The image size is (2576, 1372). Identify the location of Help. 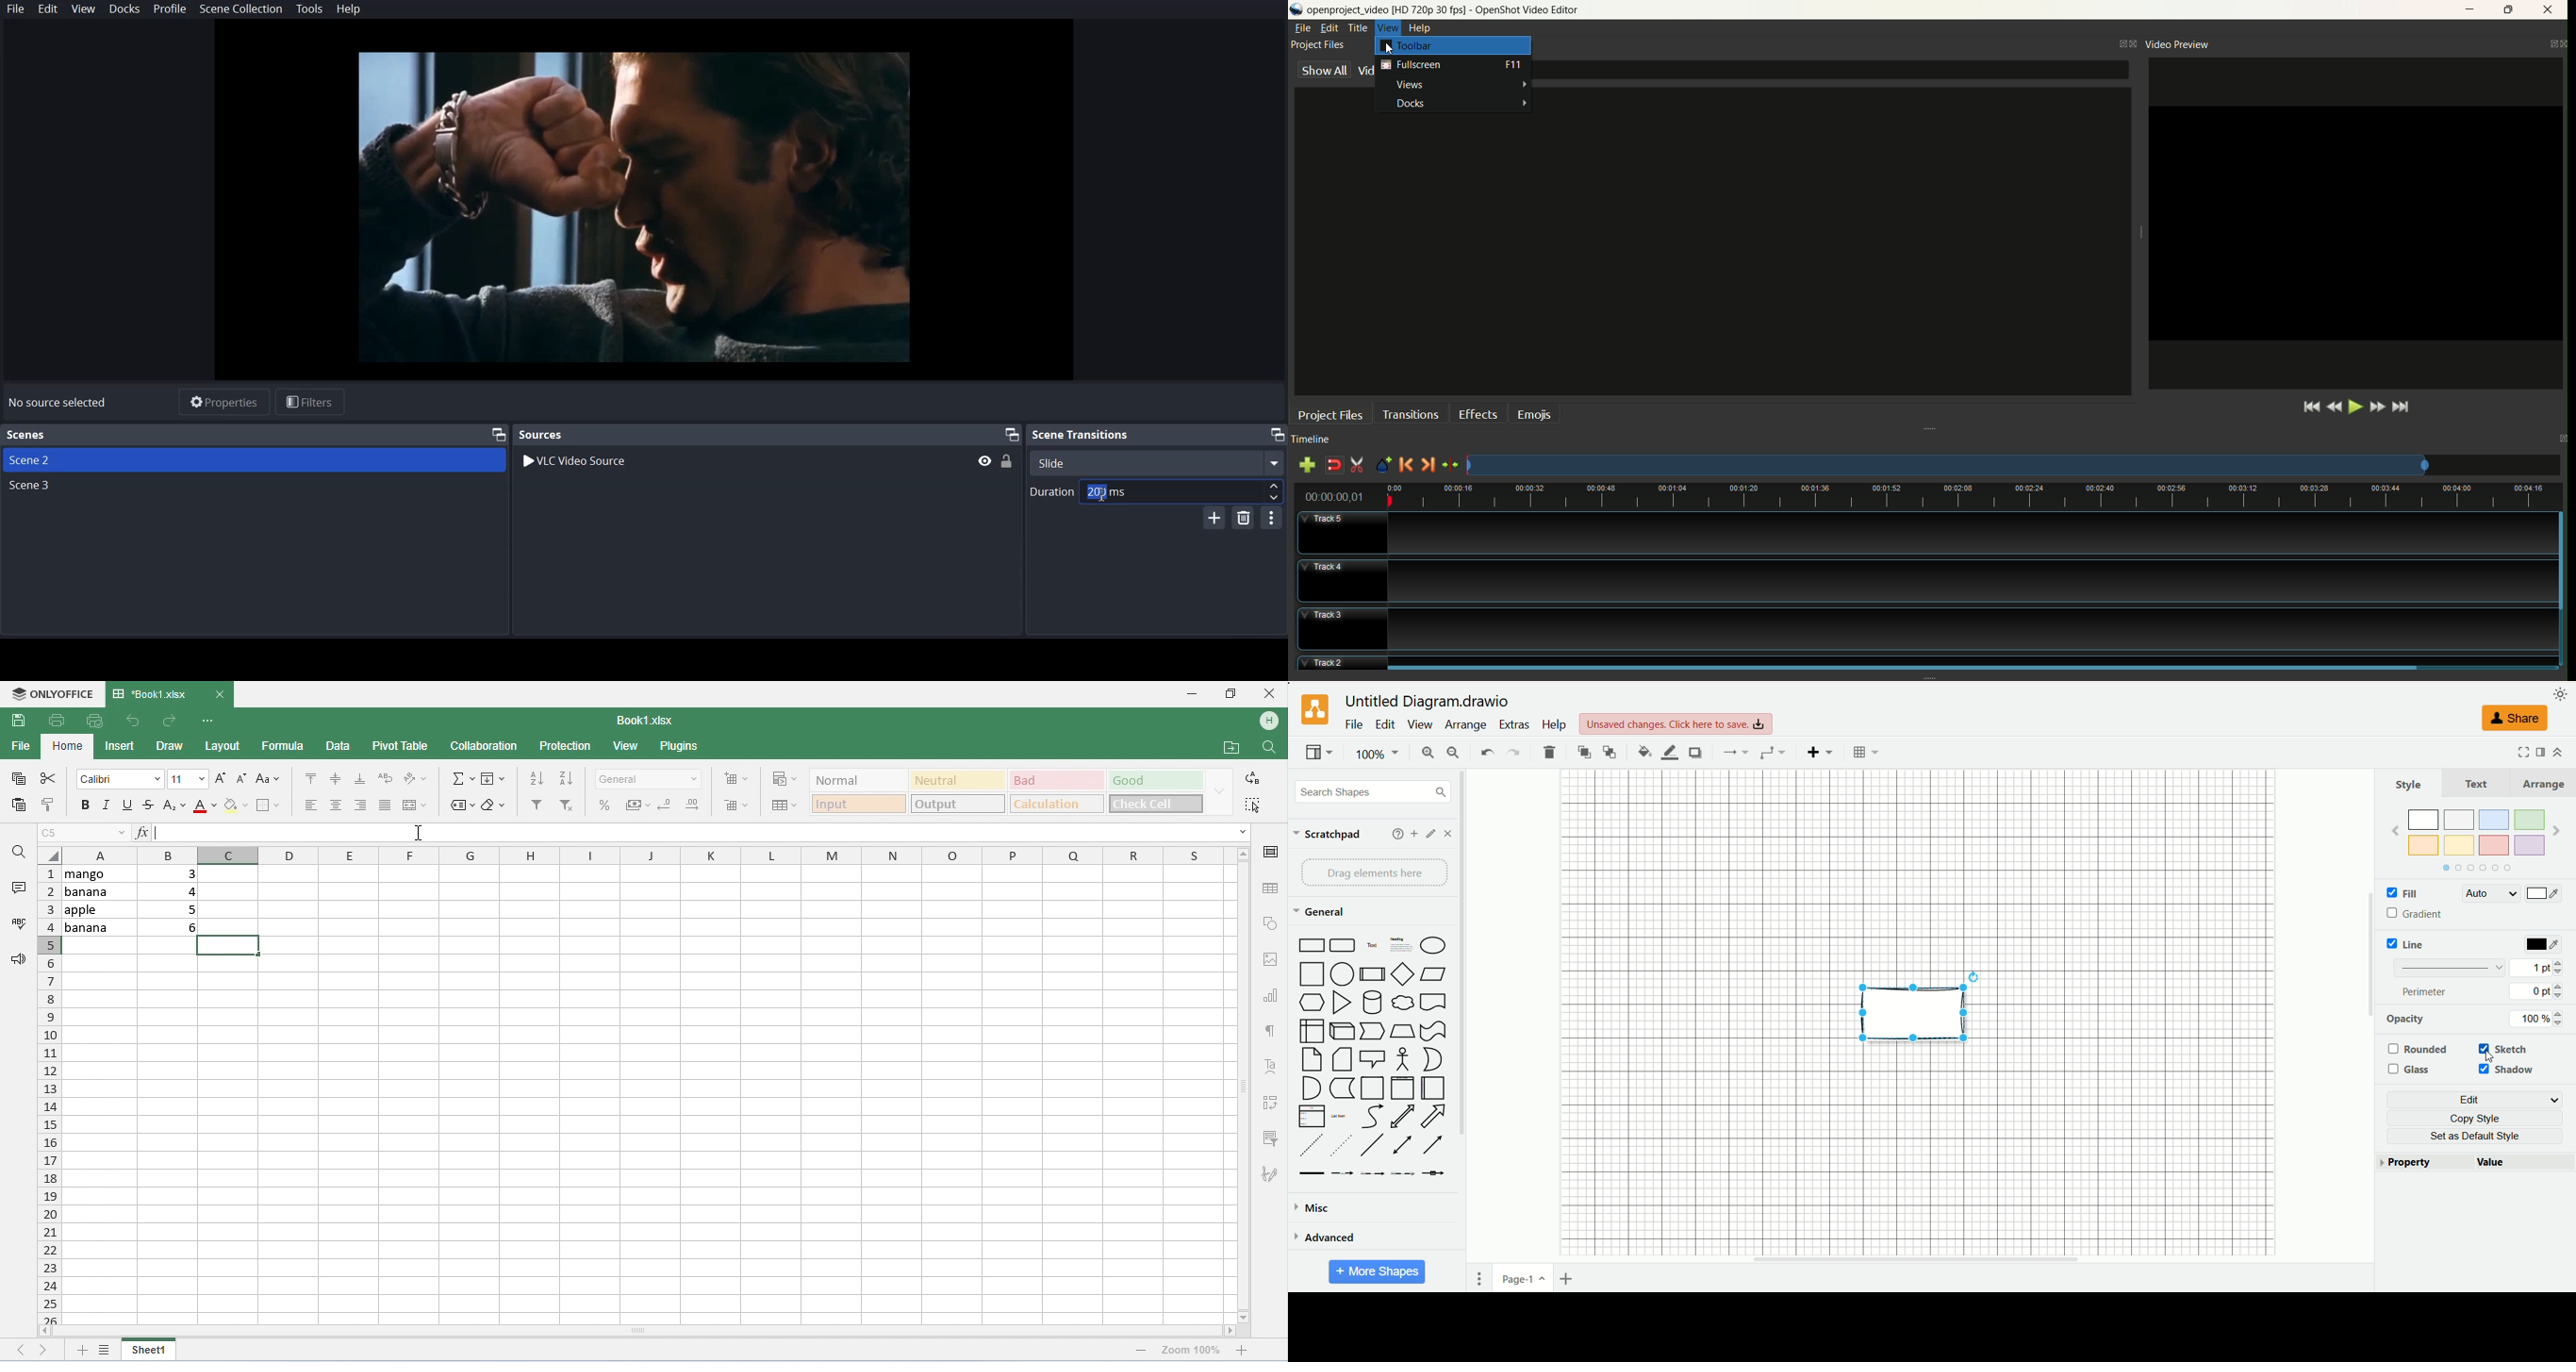
(347, 10).